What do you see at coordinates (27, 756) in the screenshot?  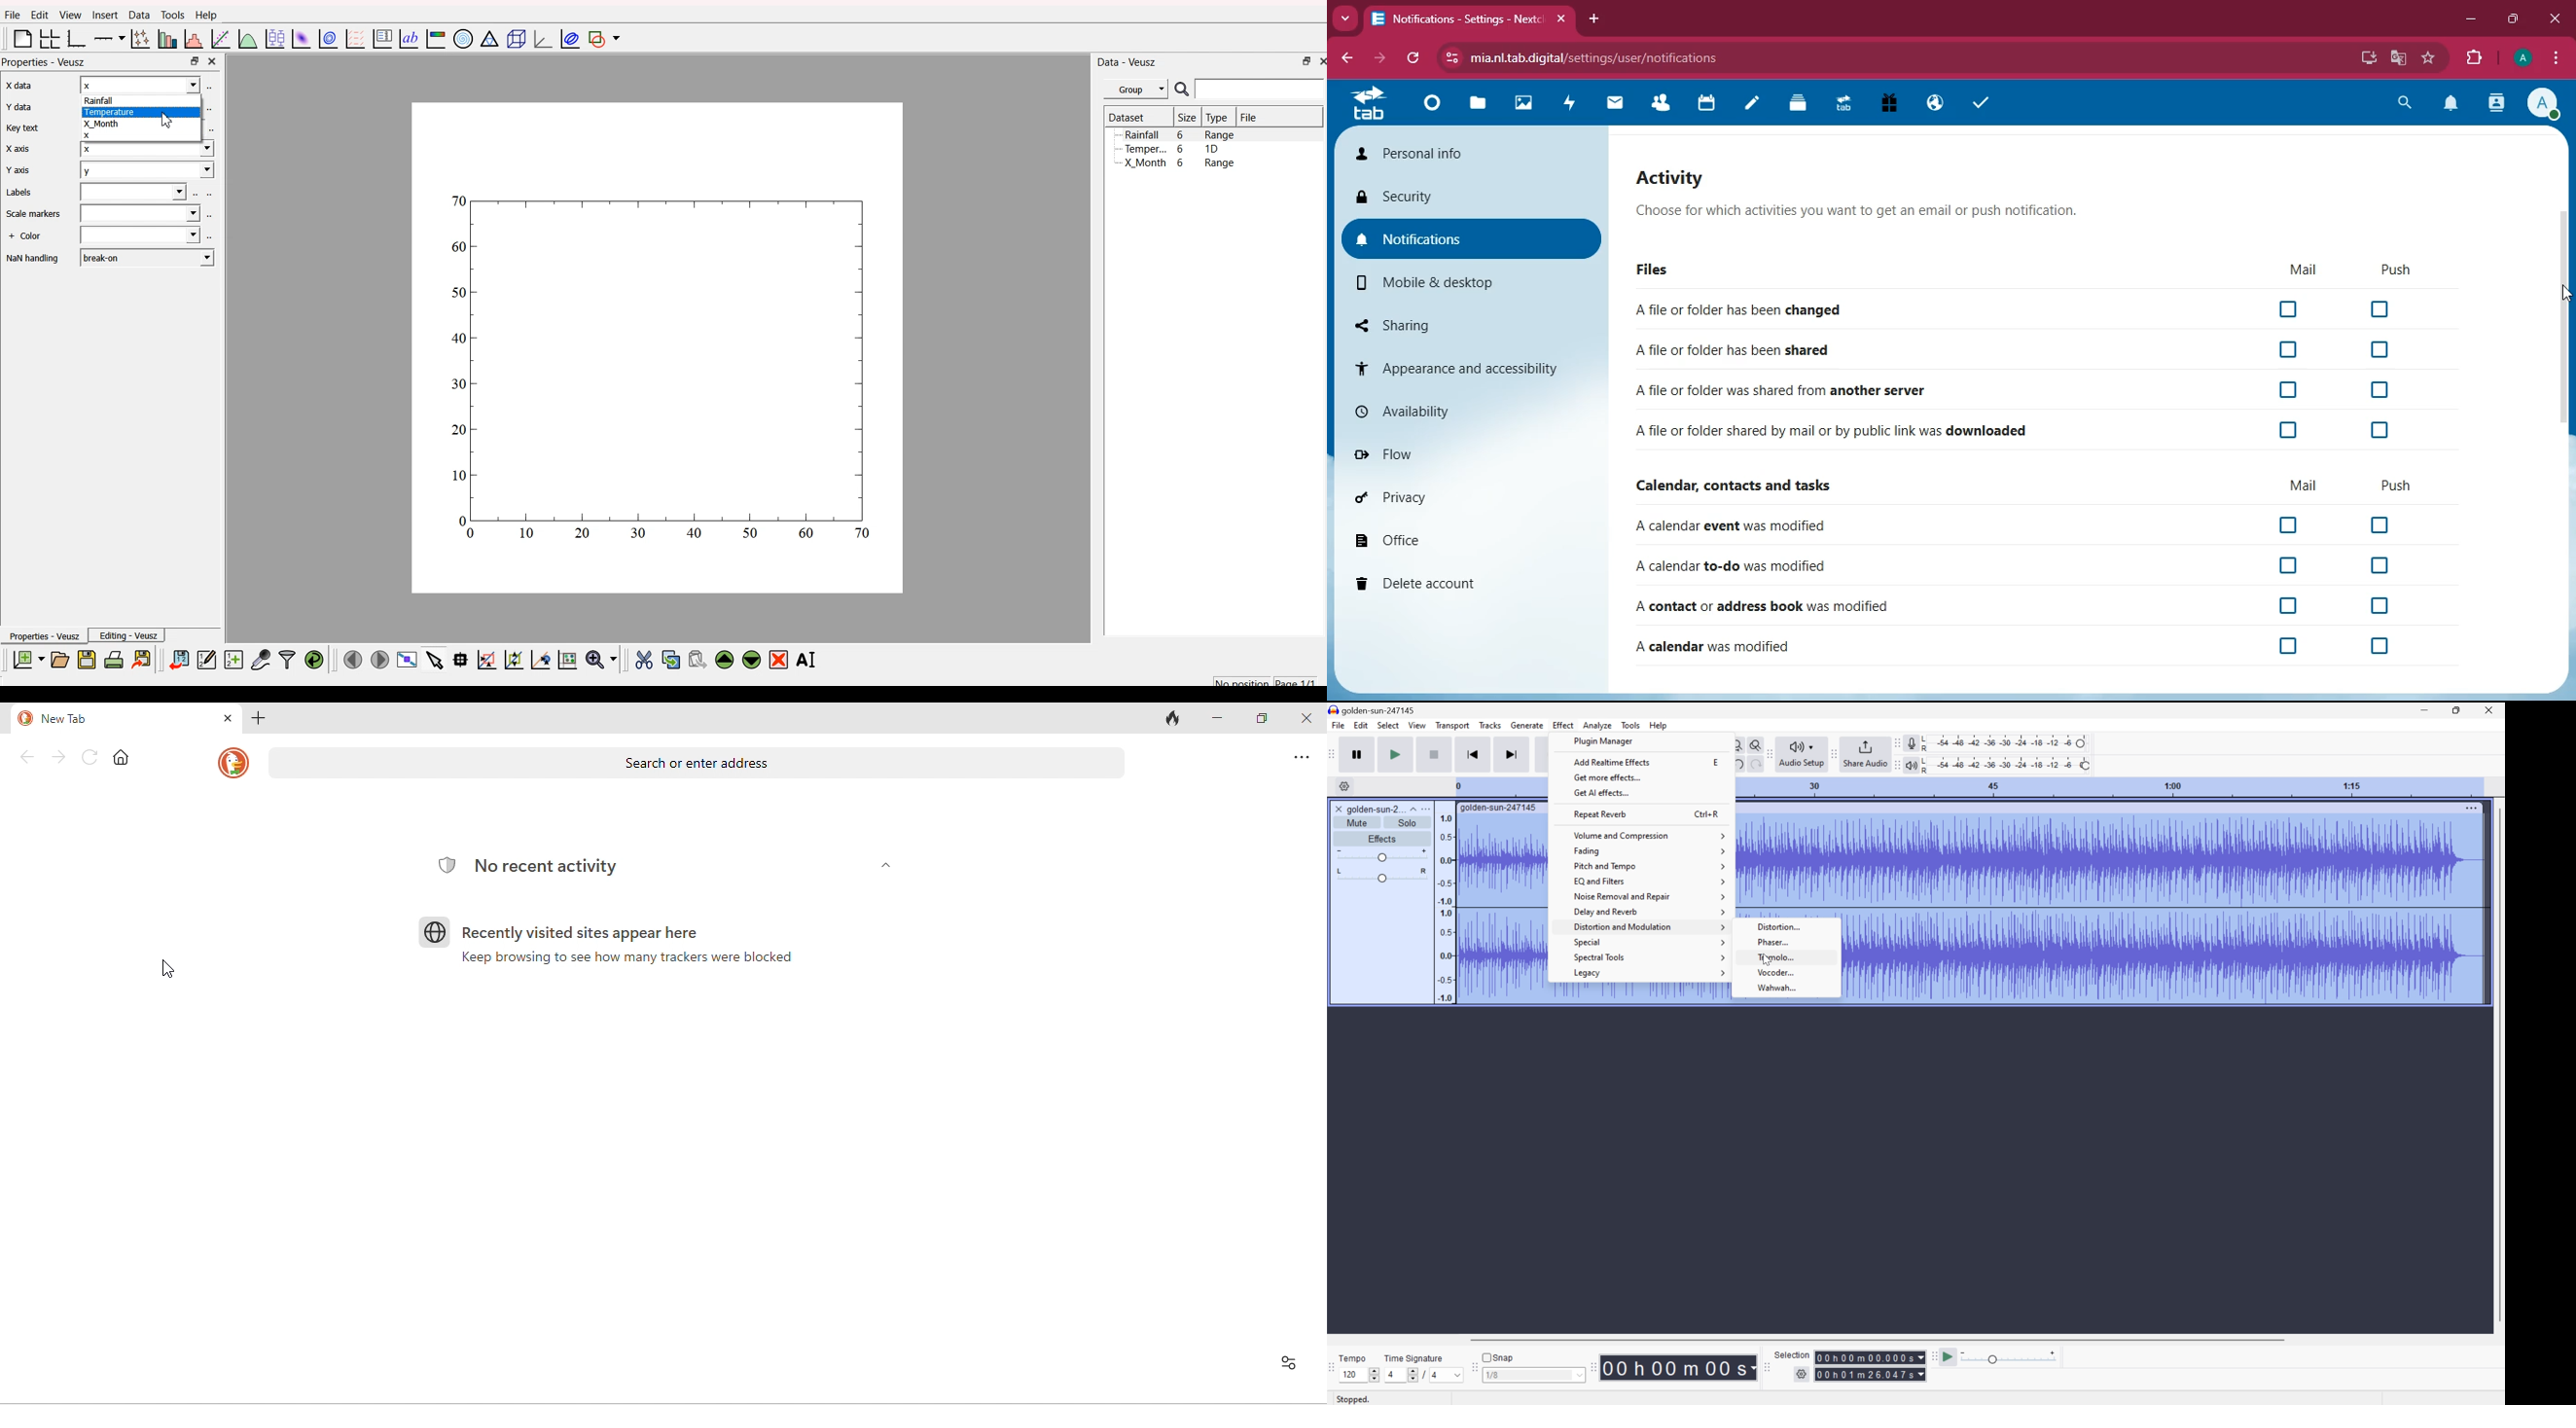 I see `back` at bounding box center [27, 756].